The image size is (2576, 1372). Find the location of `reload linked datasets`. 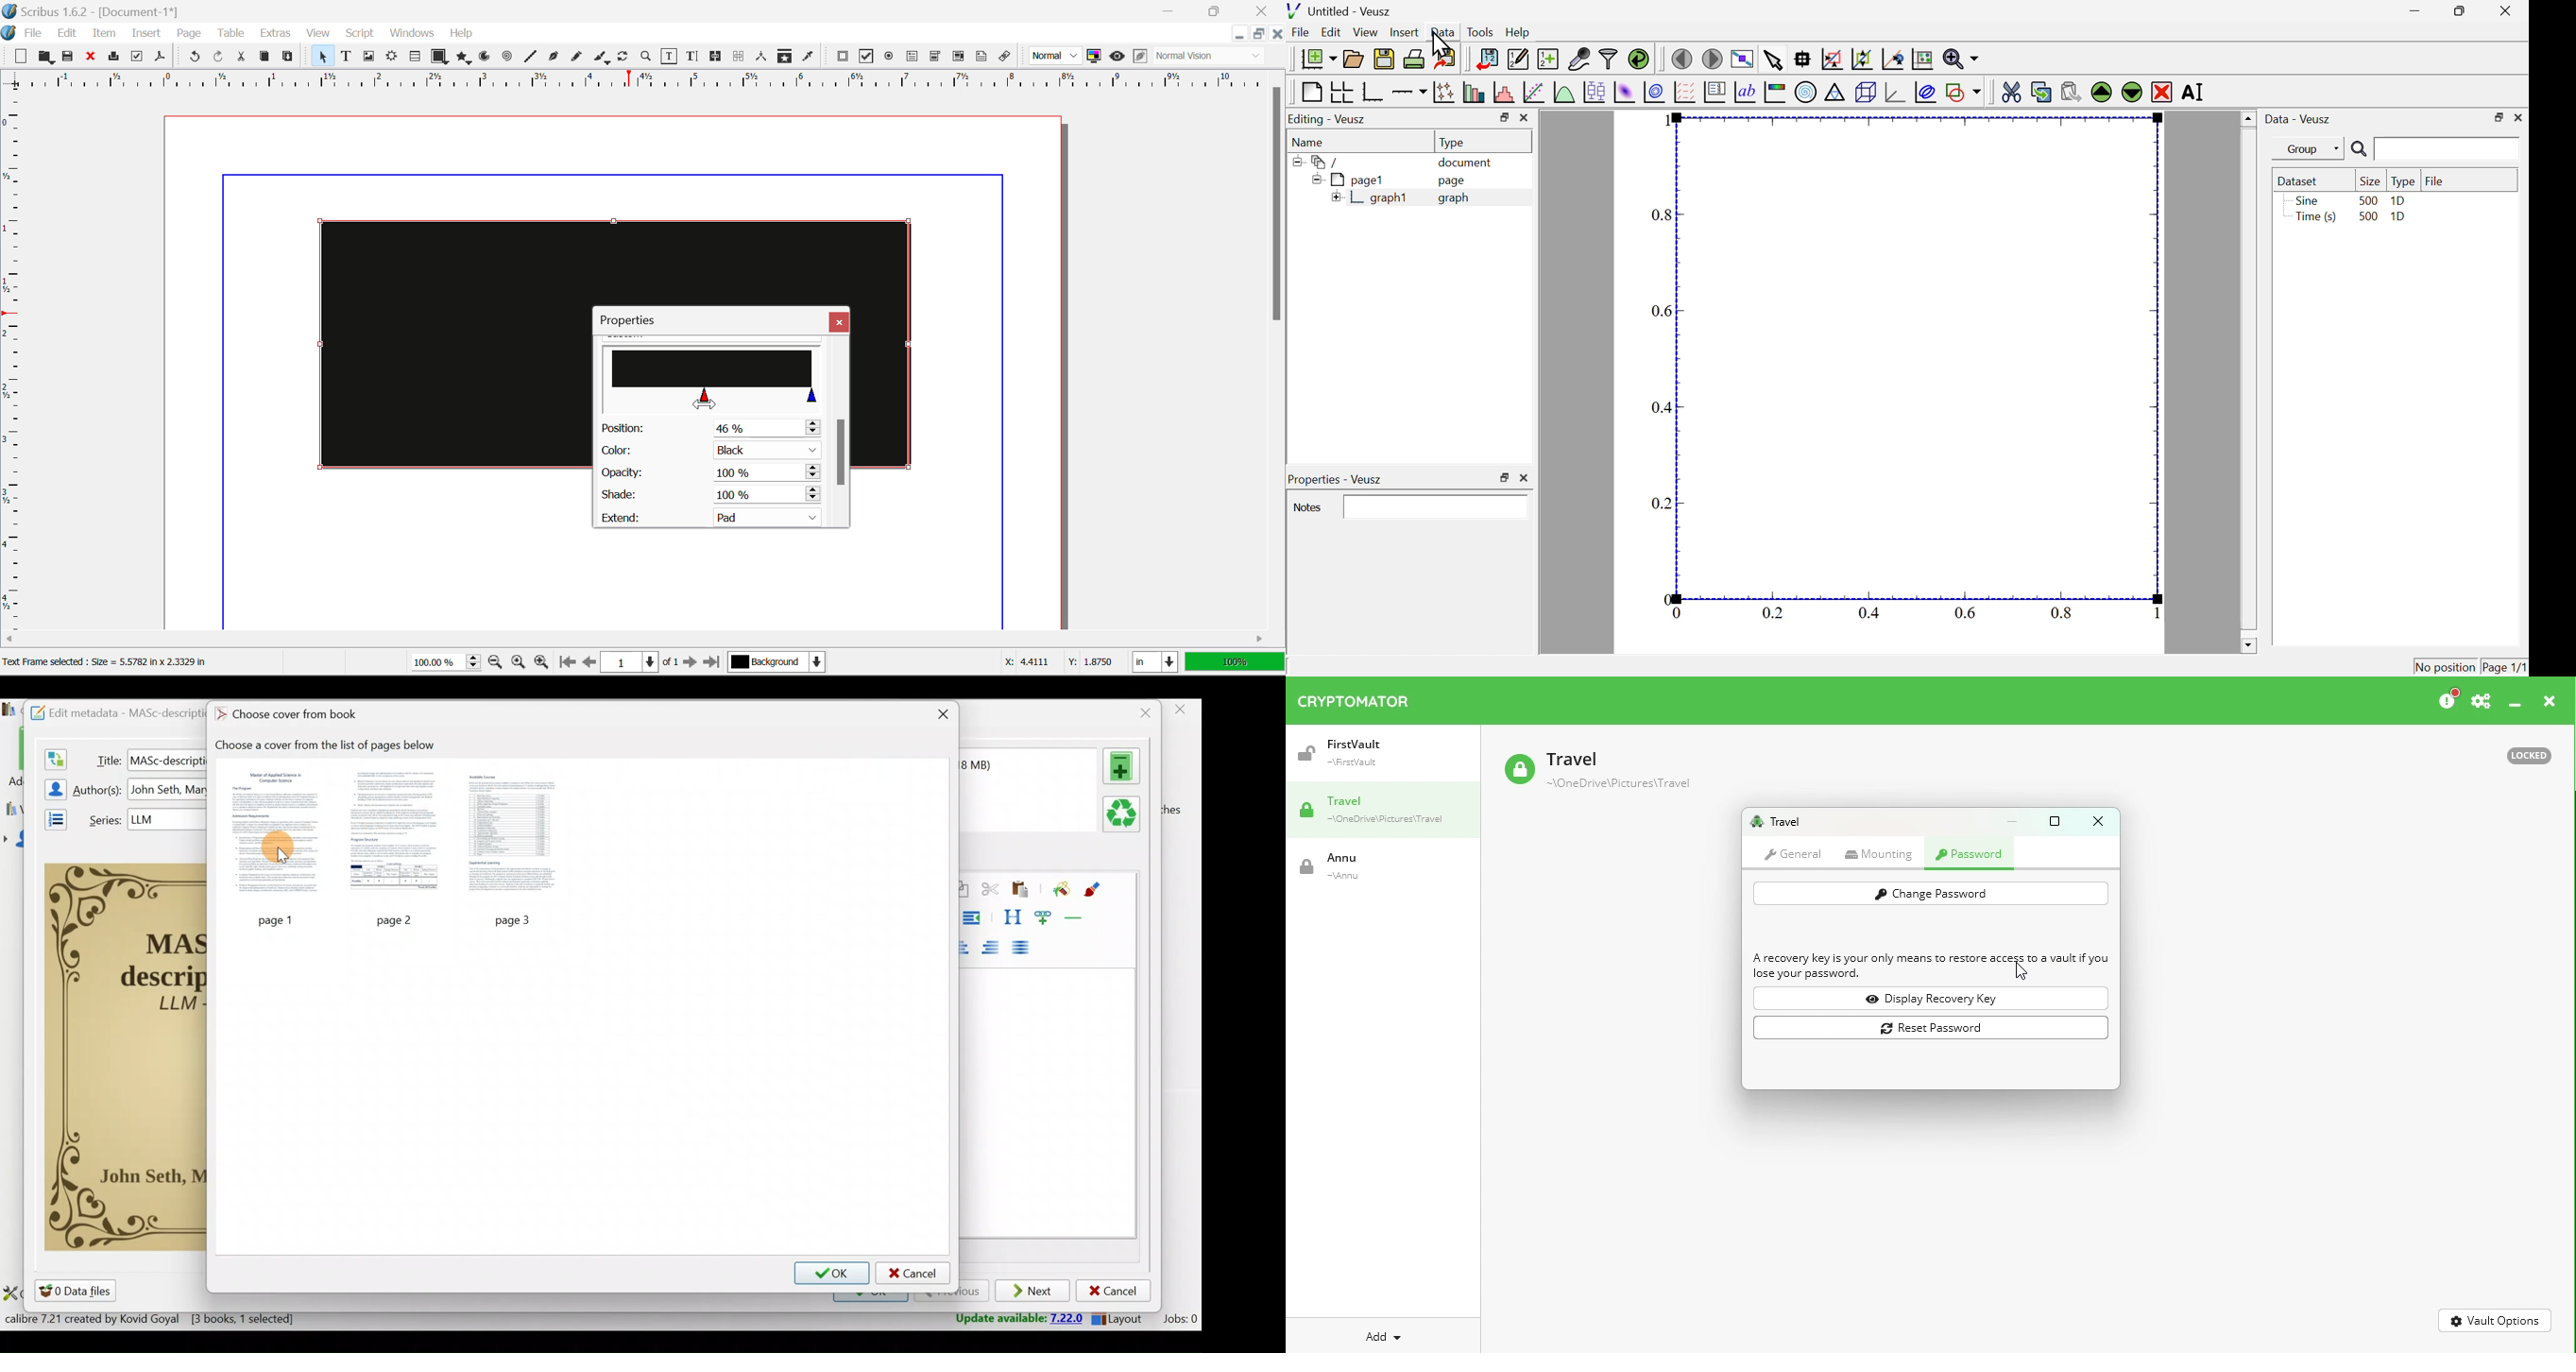

reload linked datasets is located at coordinates (1638, 58).